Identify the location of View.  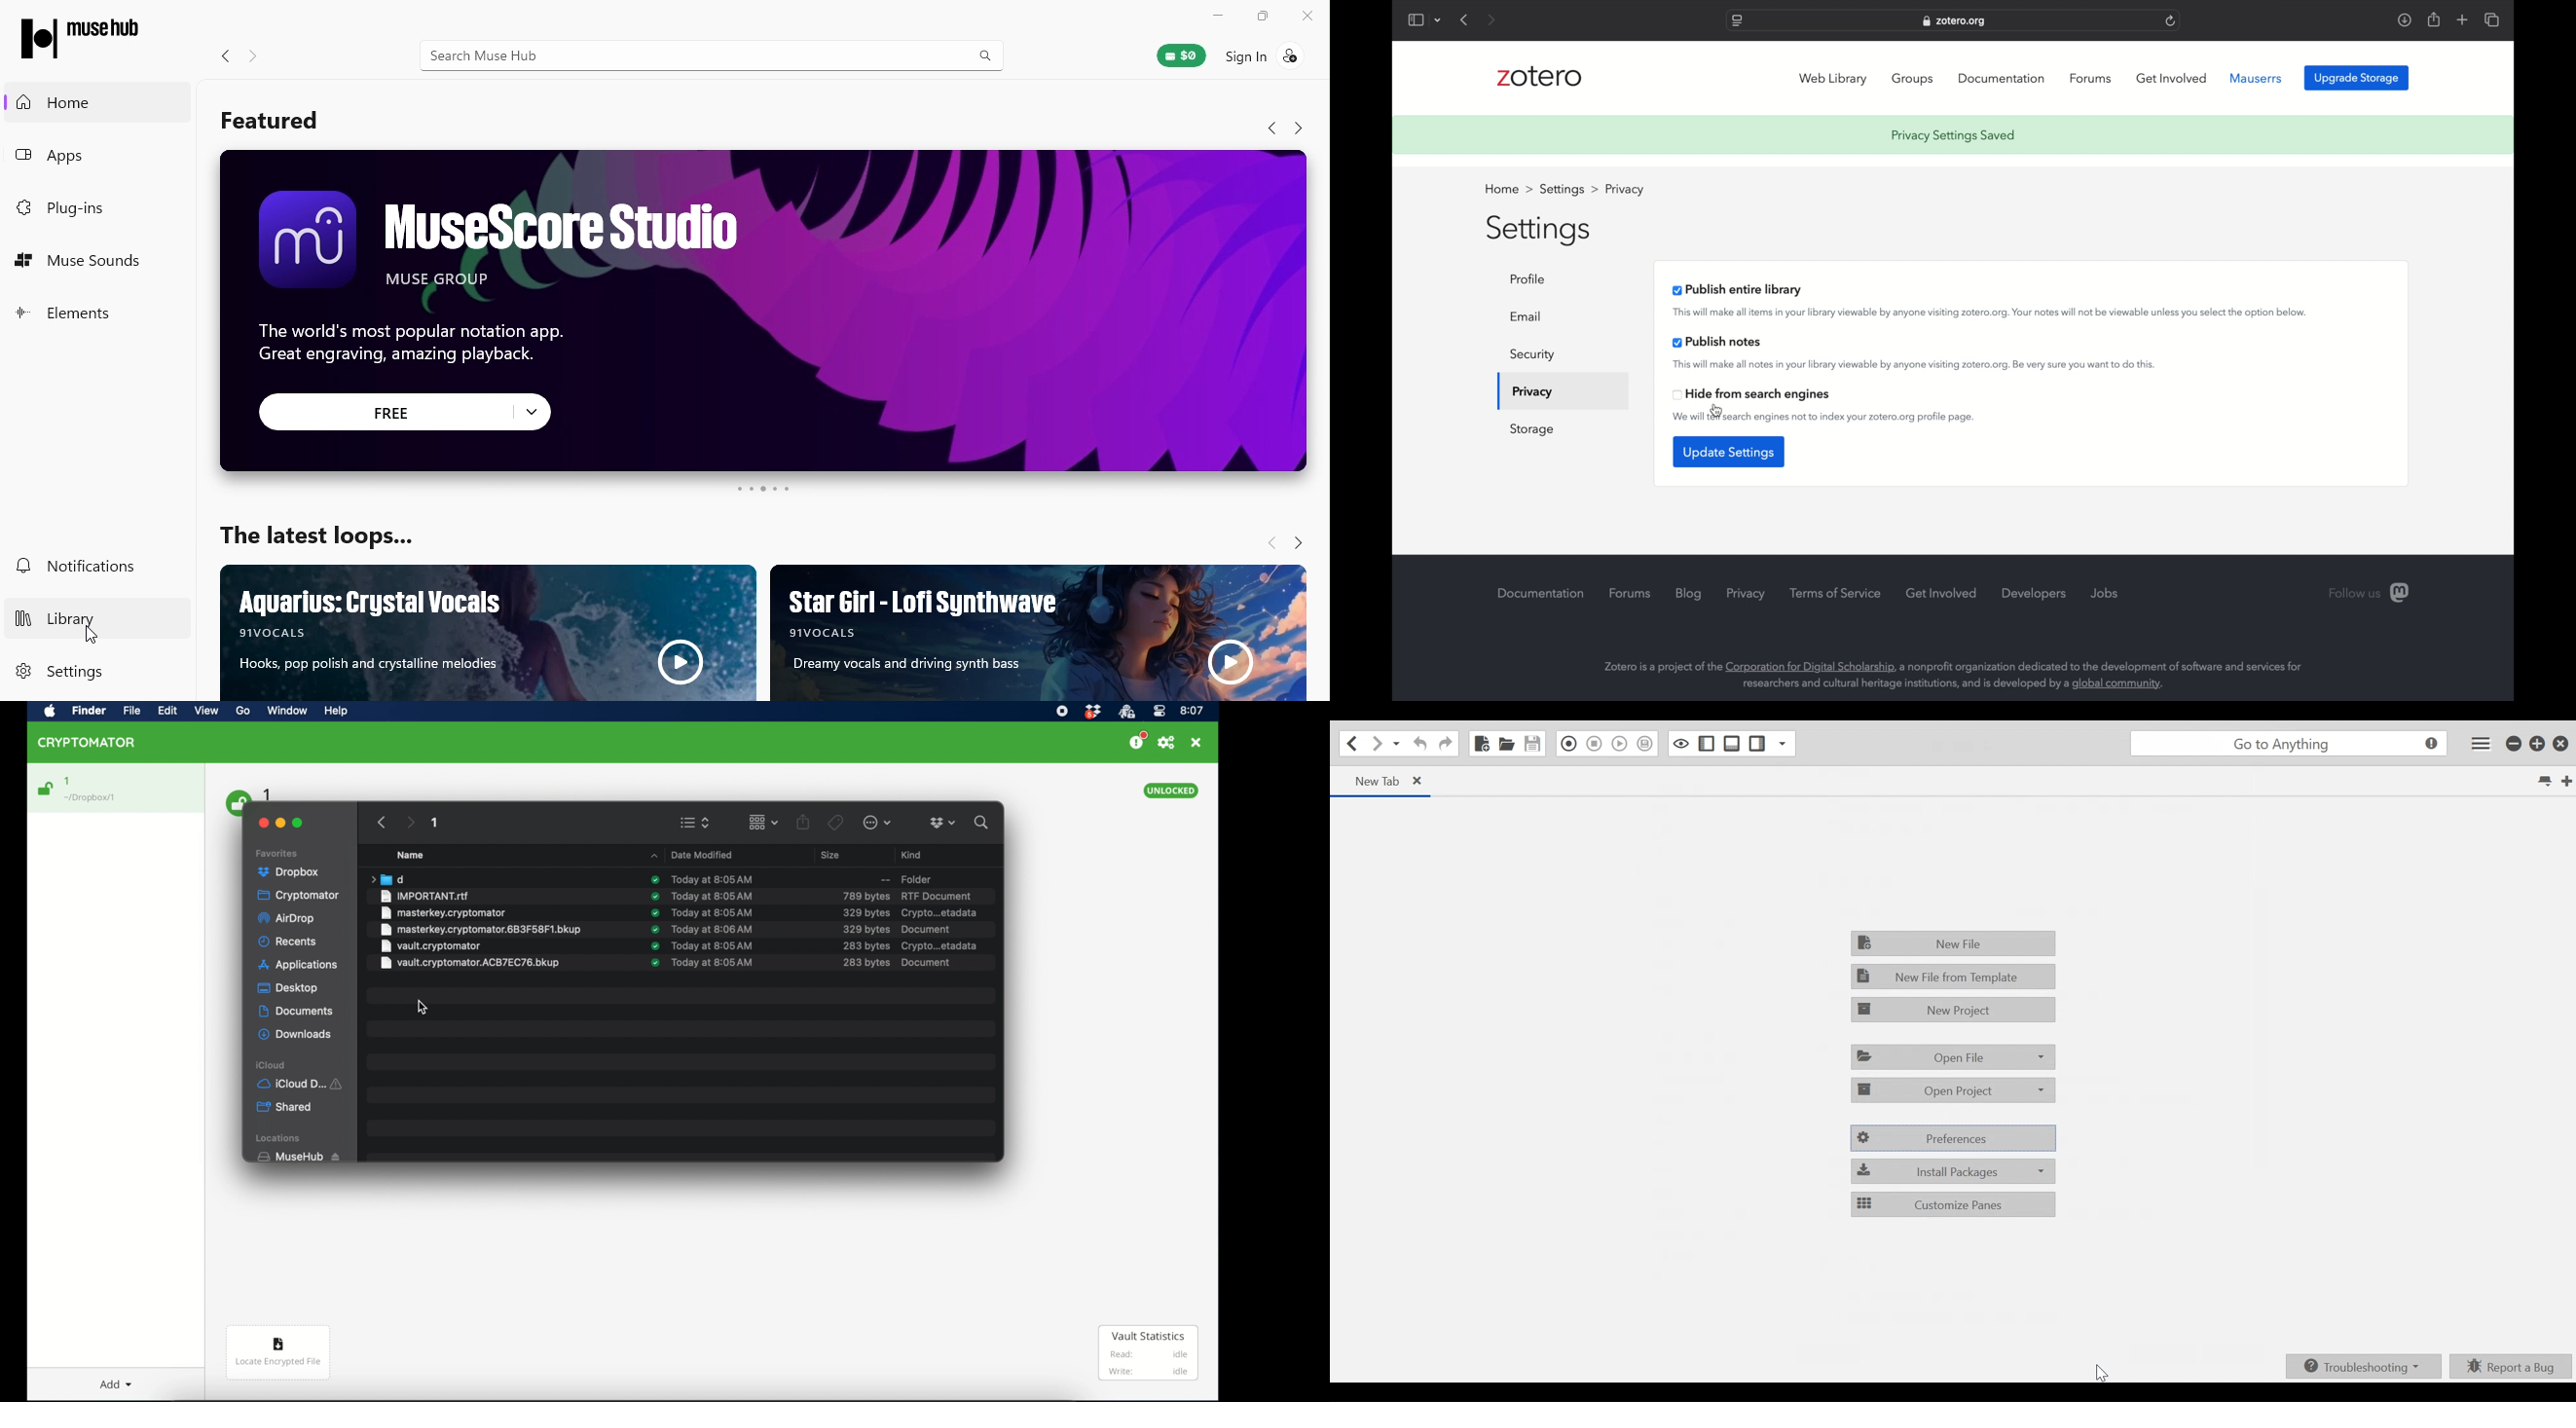
(208, 713).